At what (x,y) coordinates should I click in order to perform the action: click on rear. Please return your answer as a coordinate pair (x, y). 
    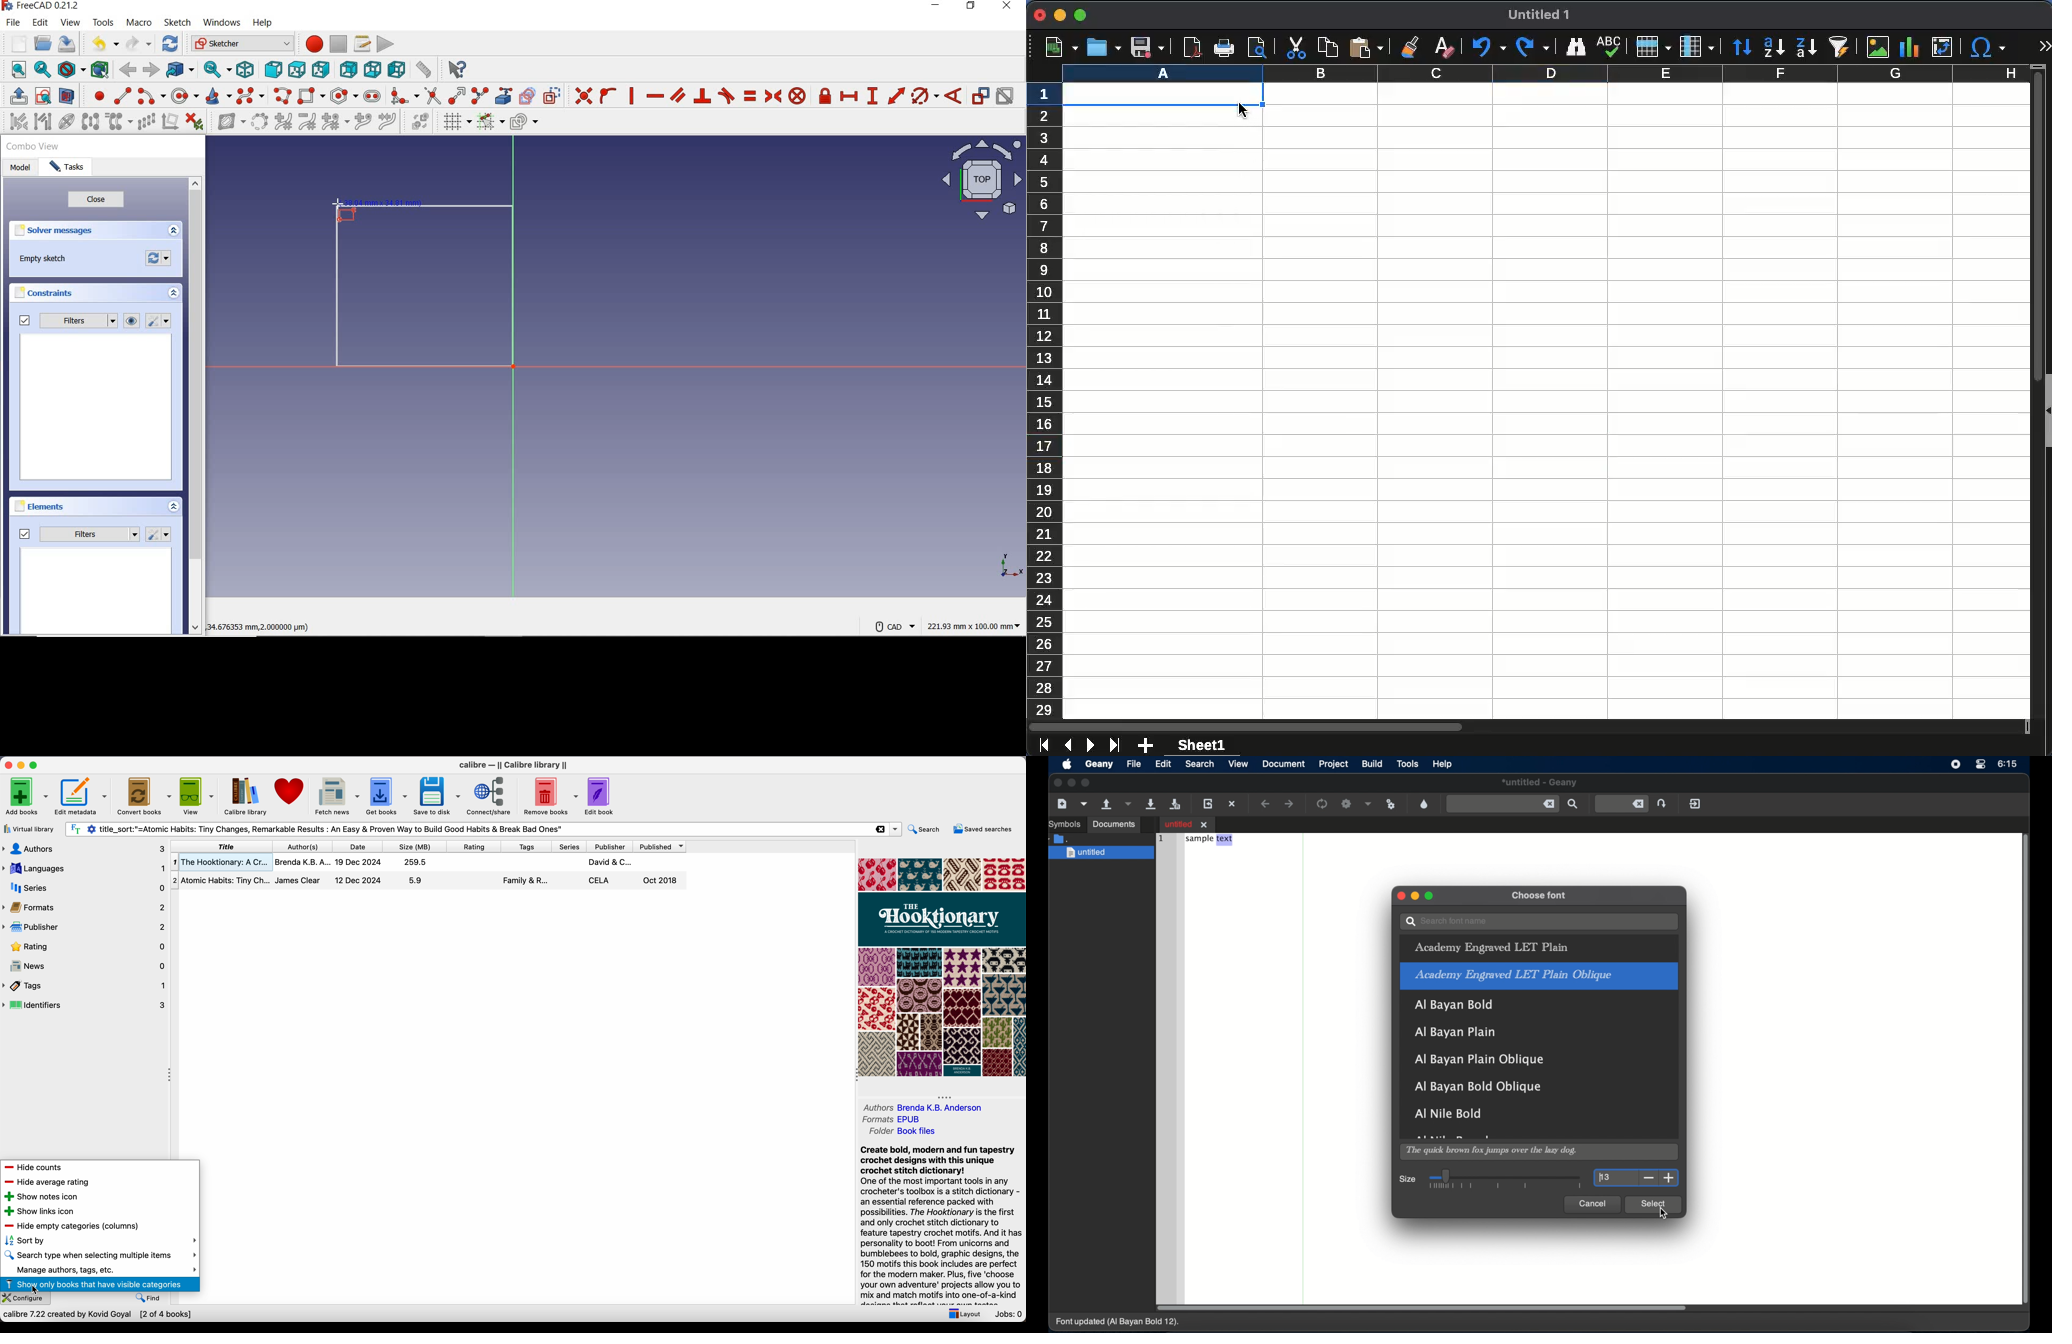
    Looking at the image, I should click on (348, 70).